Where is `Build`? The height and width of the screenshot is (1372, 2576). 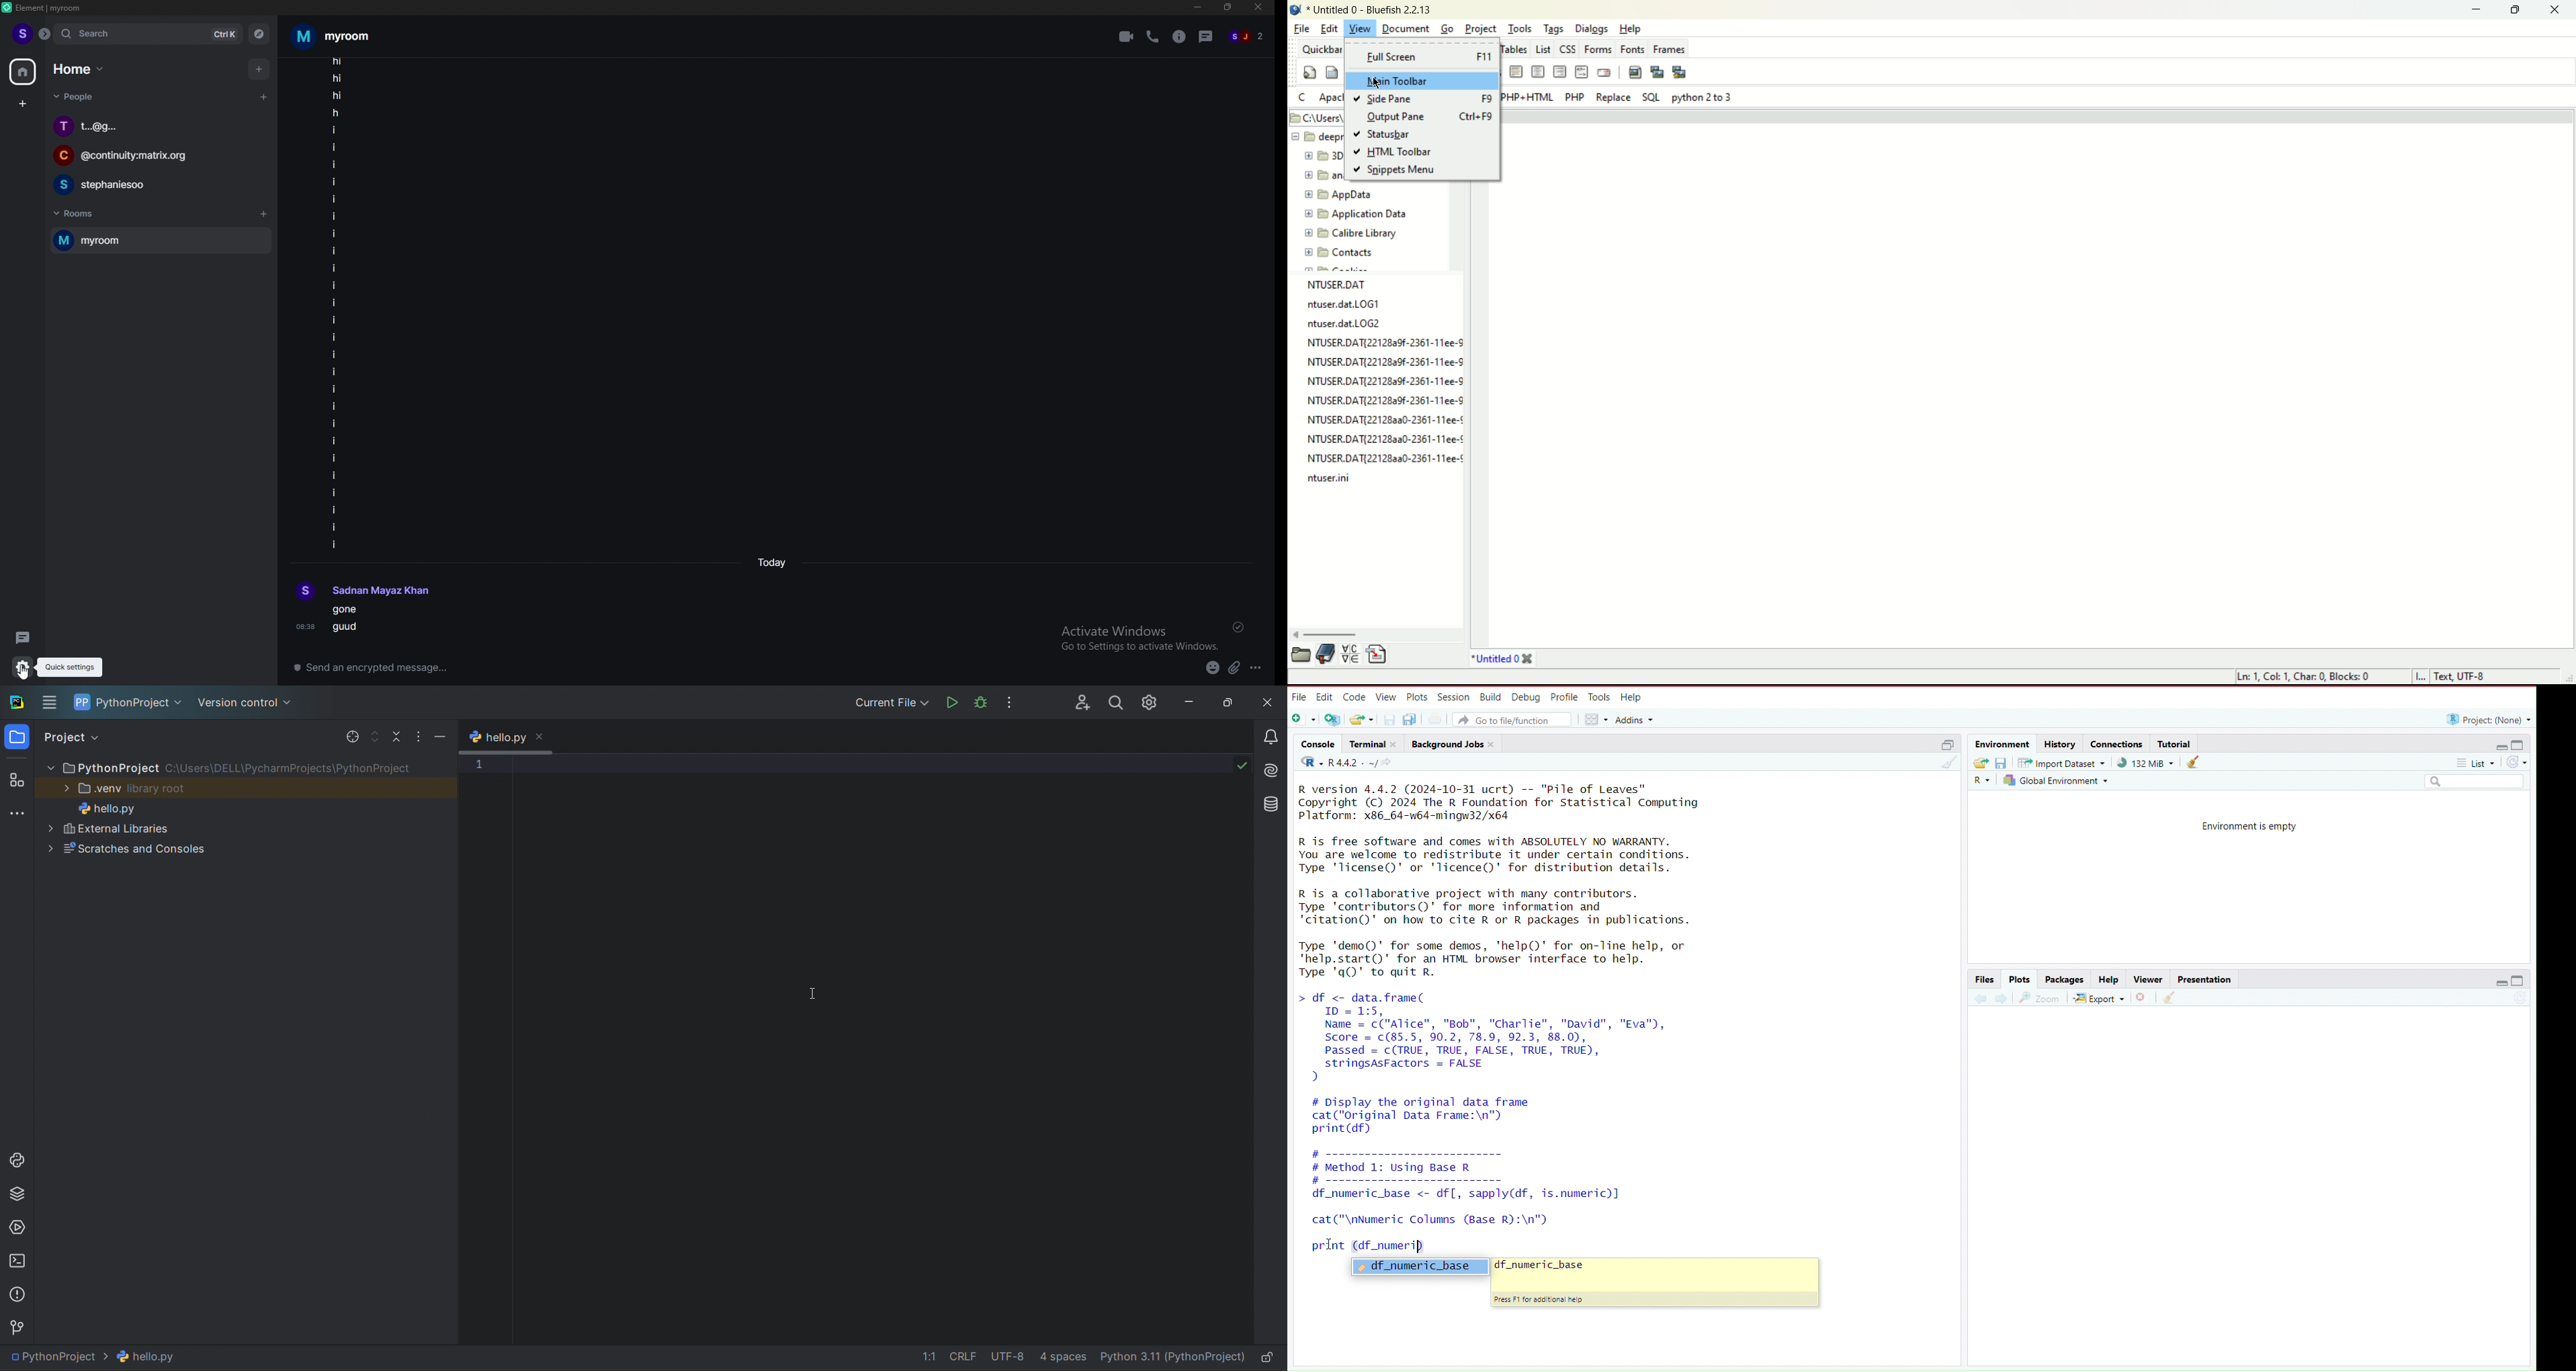
Build is located at coordinates (1490, 696).